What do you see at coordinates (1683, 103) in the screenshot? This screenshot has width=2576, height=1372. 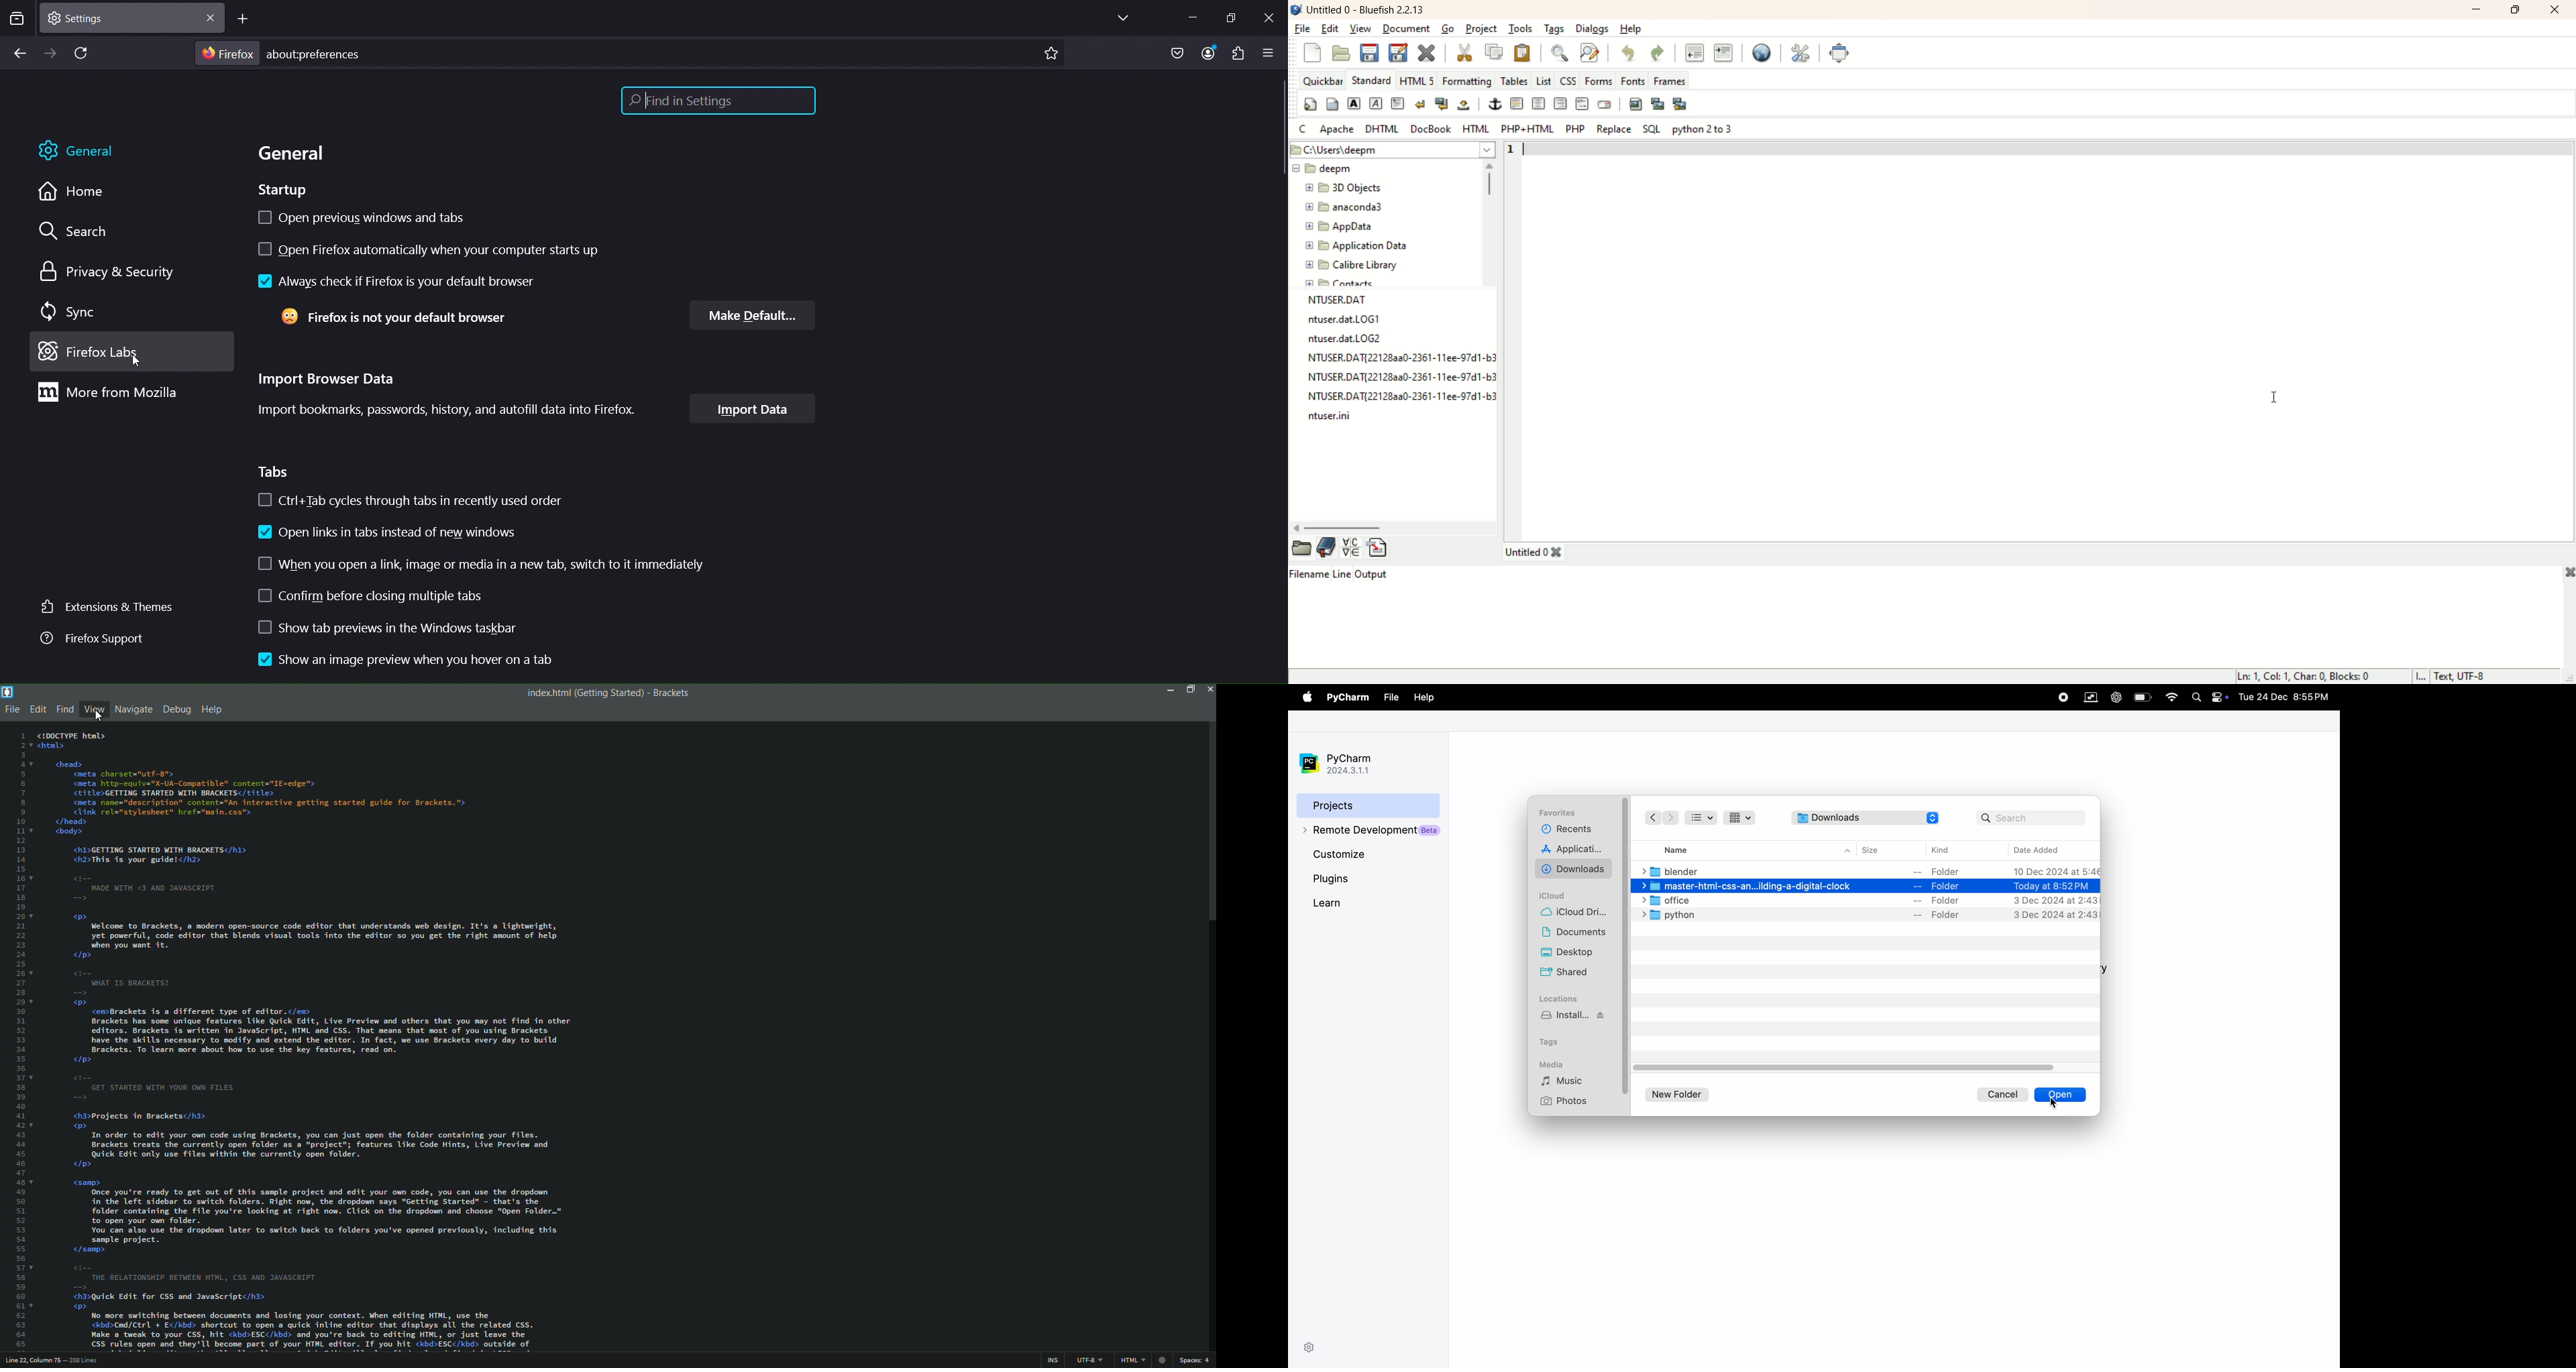 I see `multi-thumbnail` at bounding box center [1683, 103].